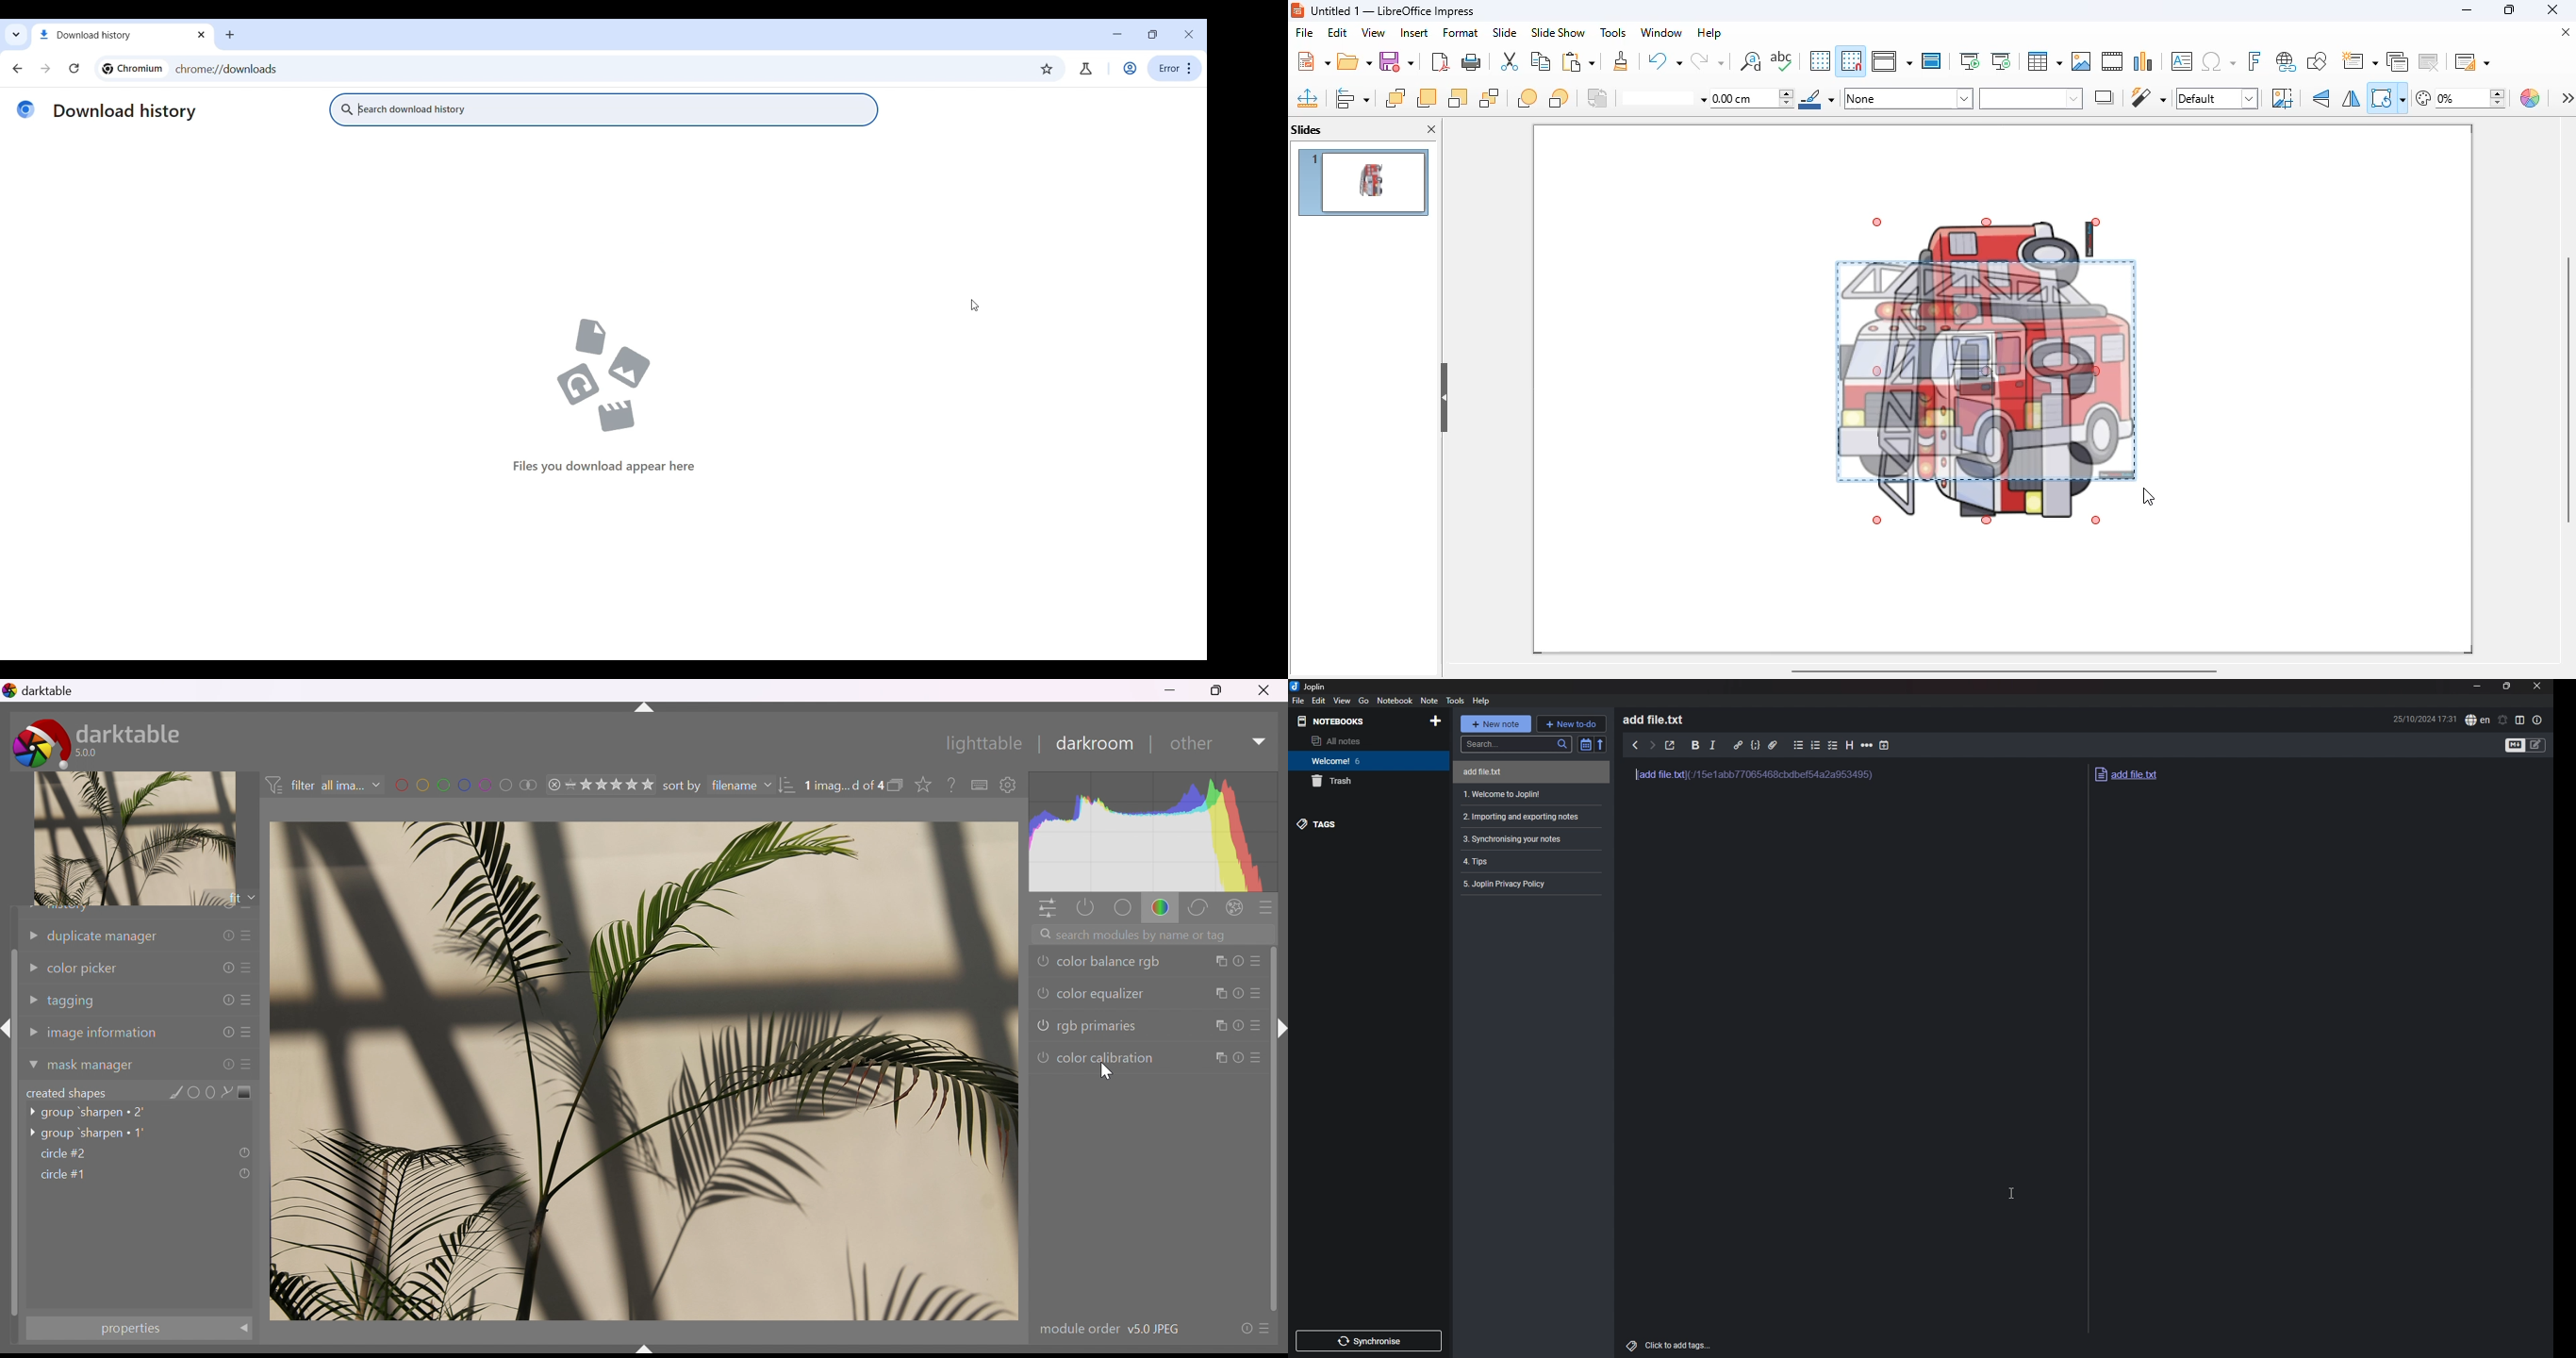  Describe the element at coordinates (1359, 825) in the screenshot. I see `tags` at that location.